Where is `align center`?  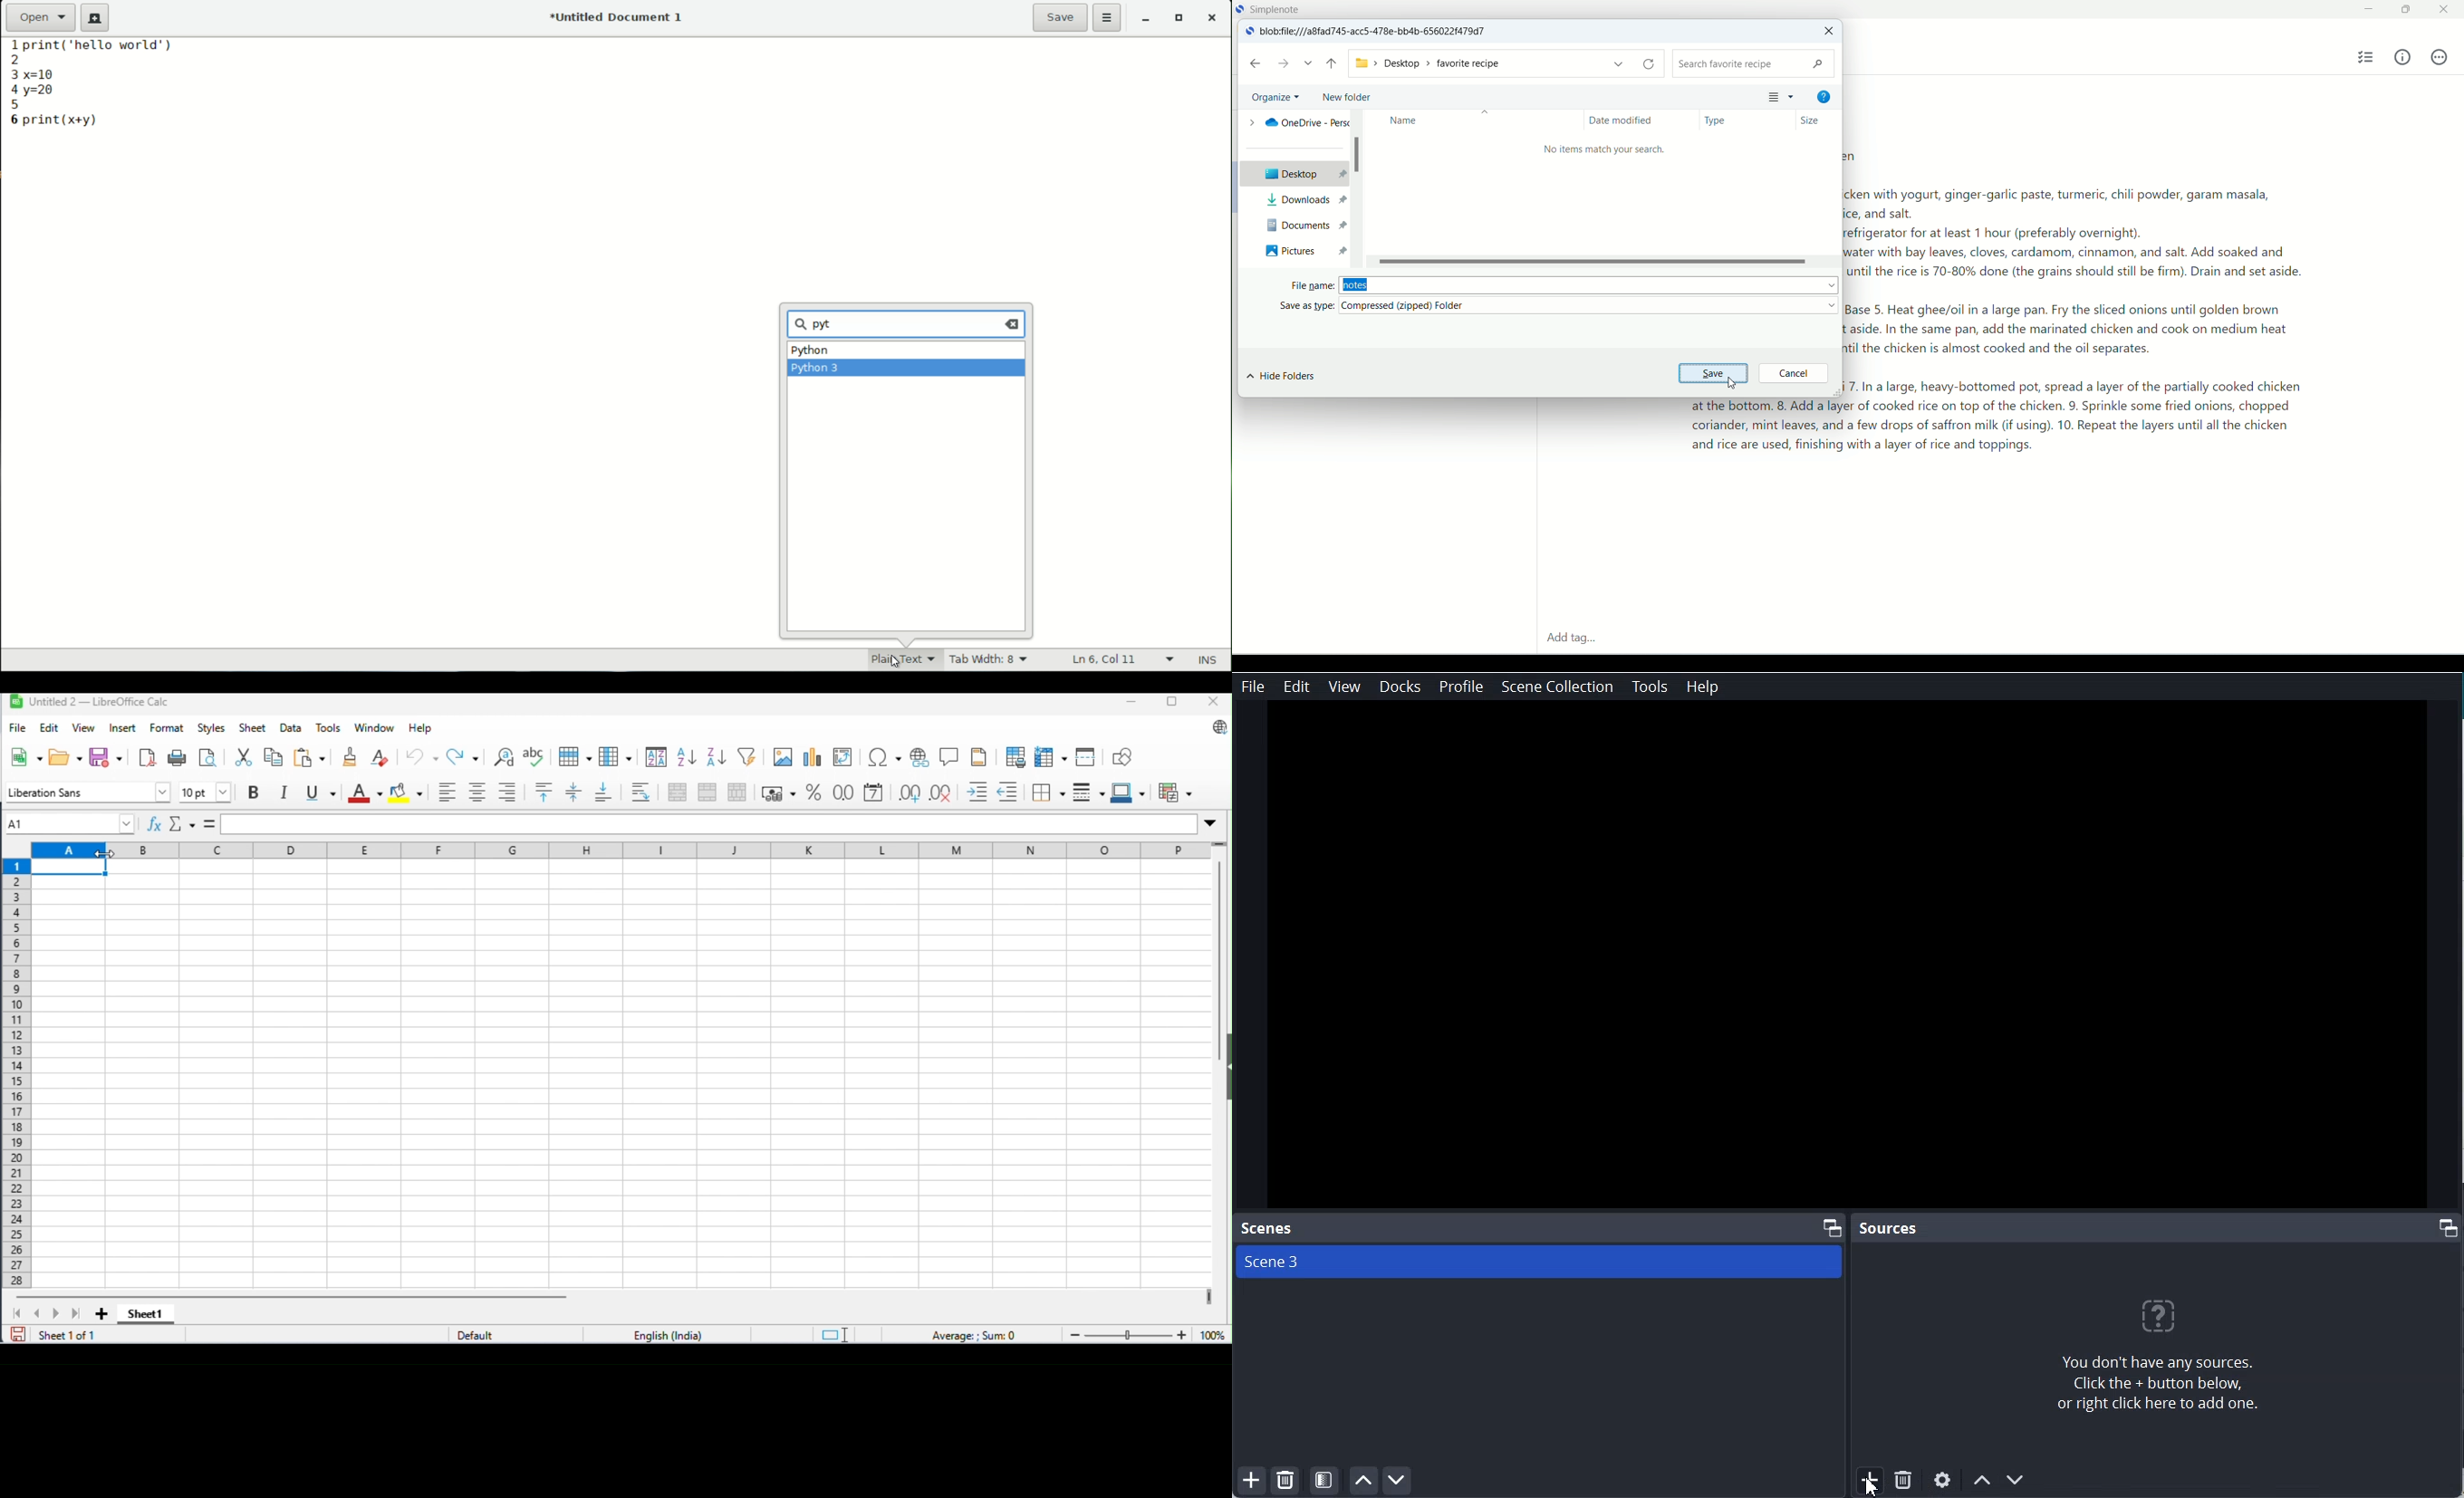
align center is located at coordinates (477, 791).